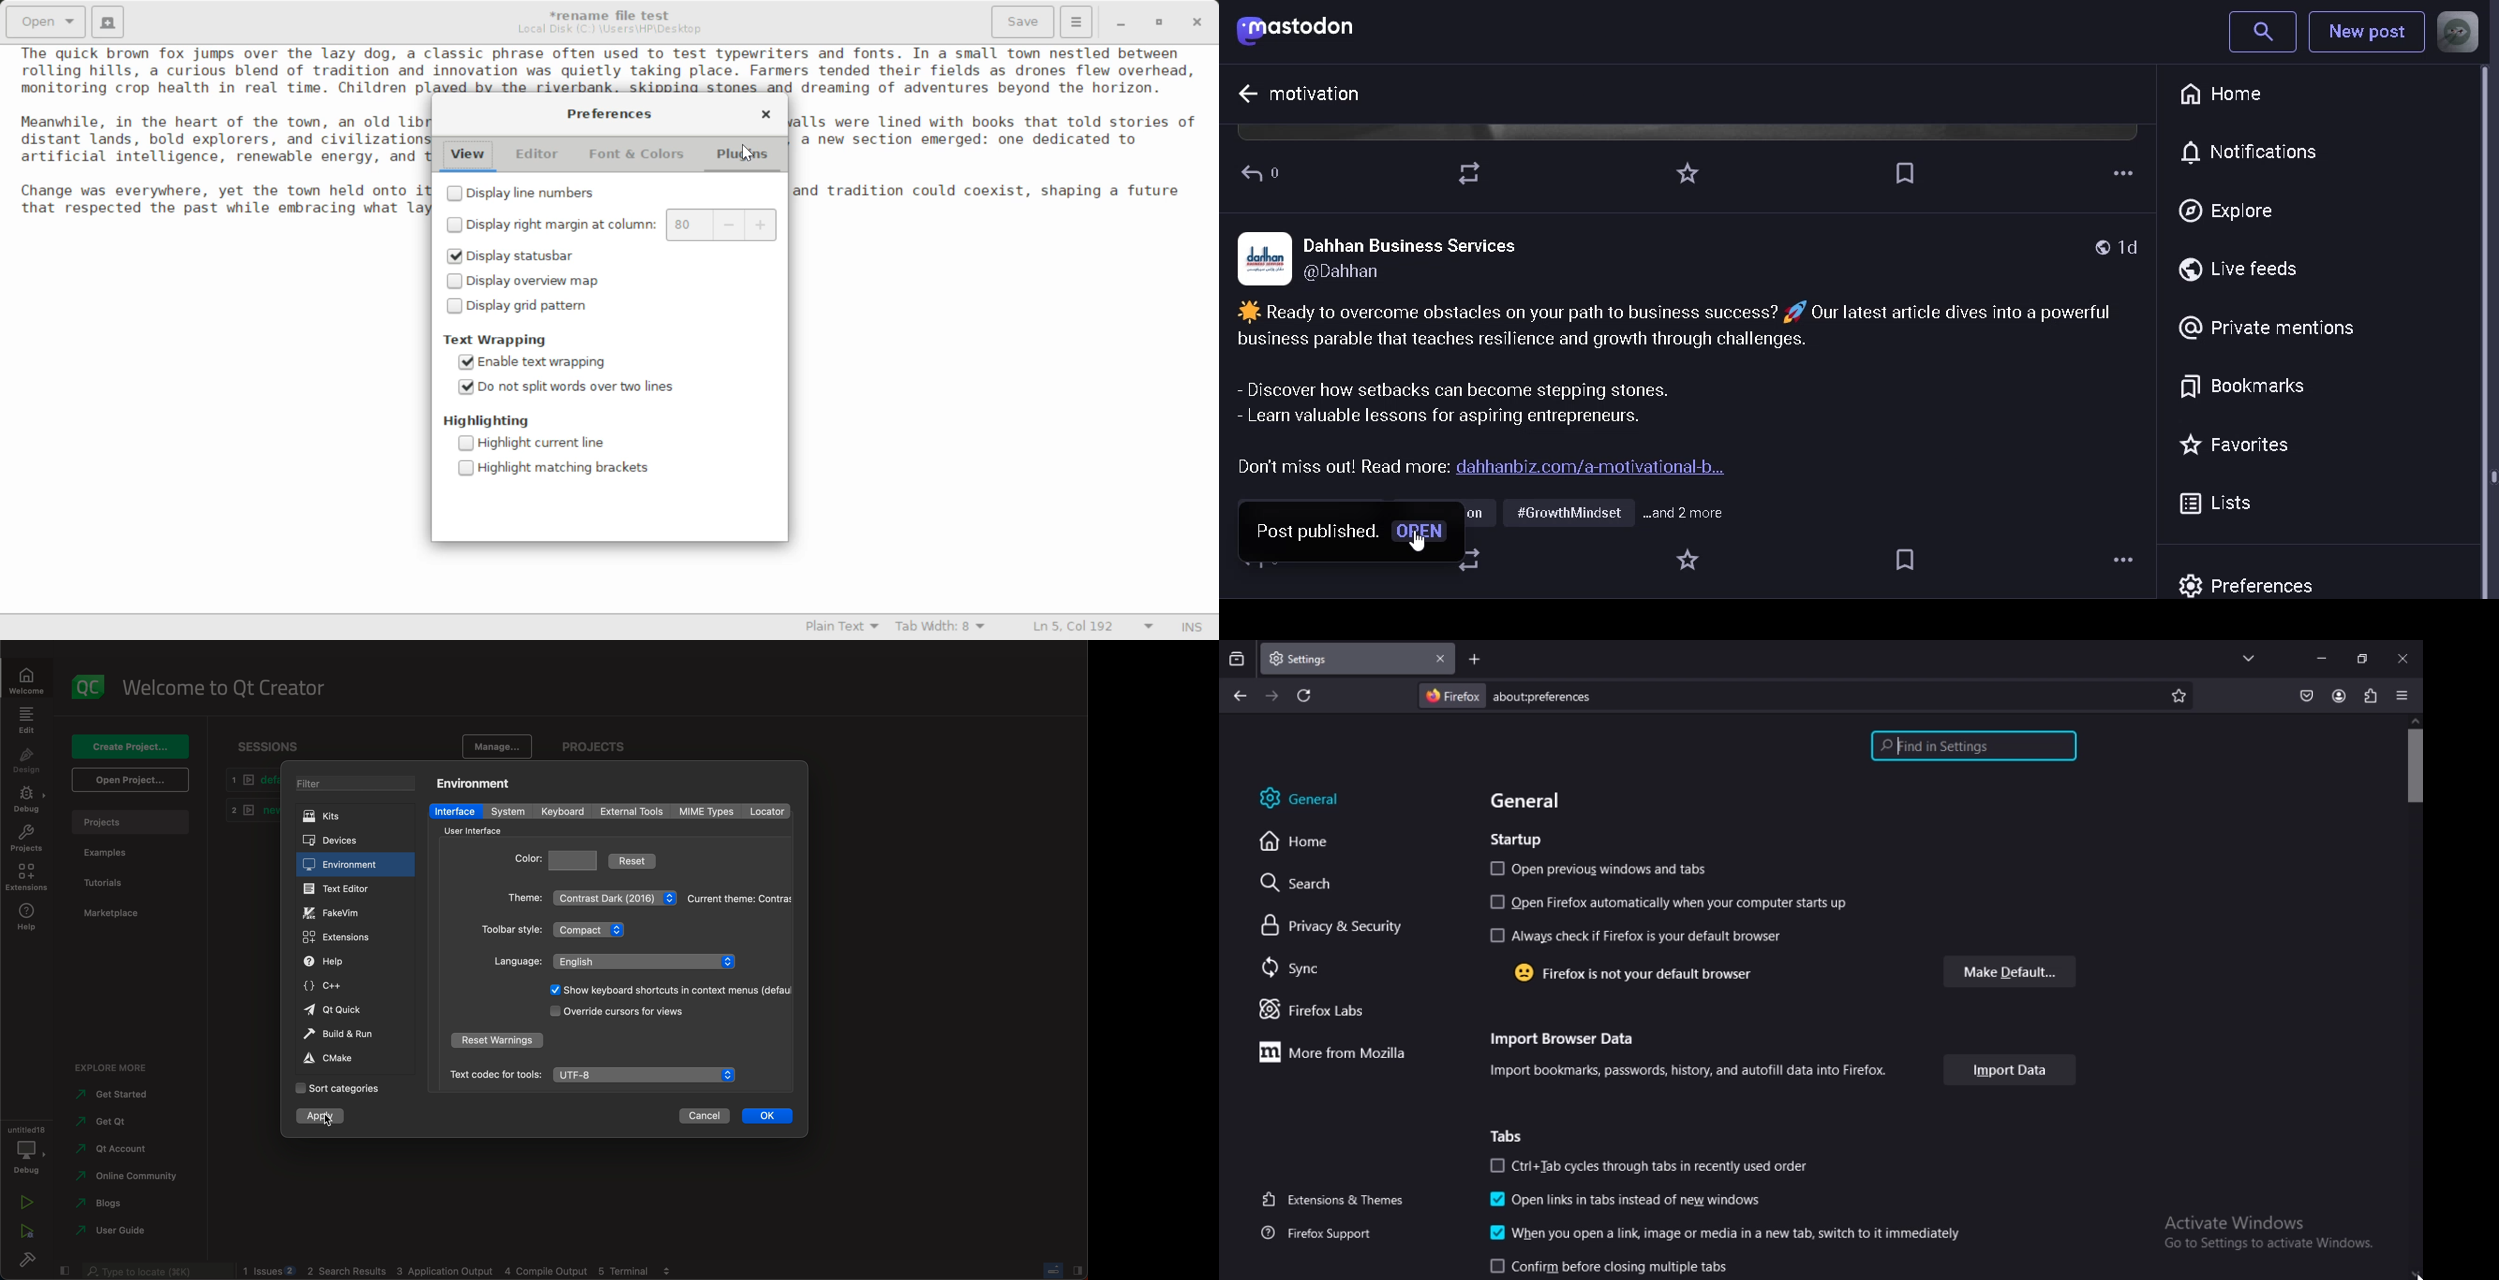 The height and width of the screenshot is (1288, 2520). What do you see at coordinates (1093, 628) in the screenshot?
I see `Line & Character Count` at bounding box center [1093, 628].